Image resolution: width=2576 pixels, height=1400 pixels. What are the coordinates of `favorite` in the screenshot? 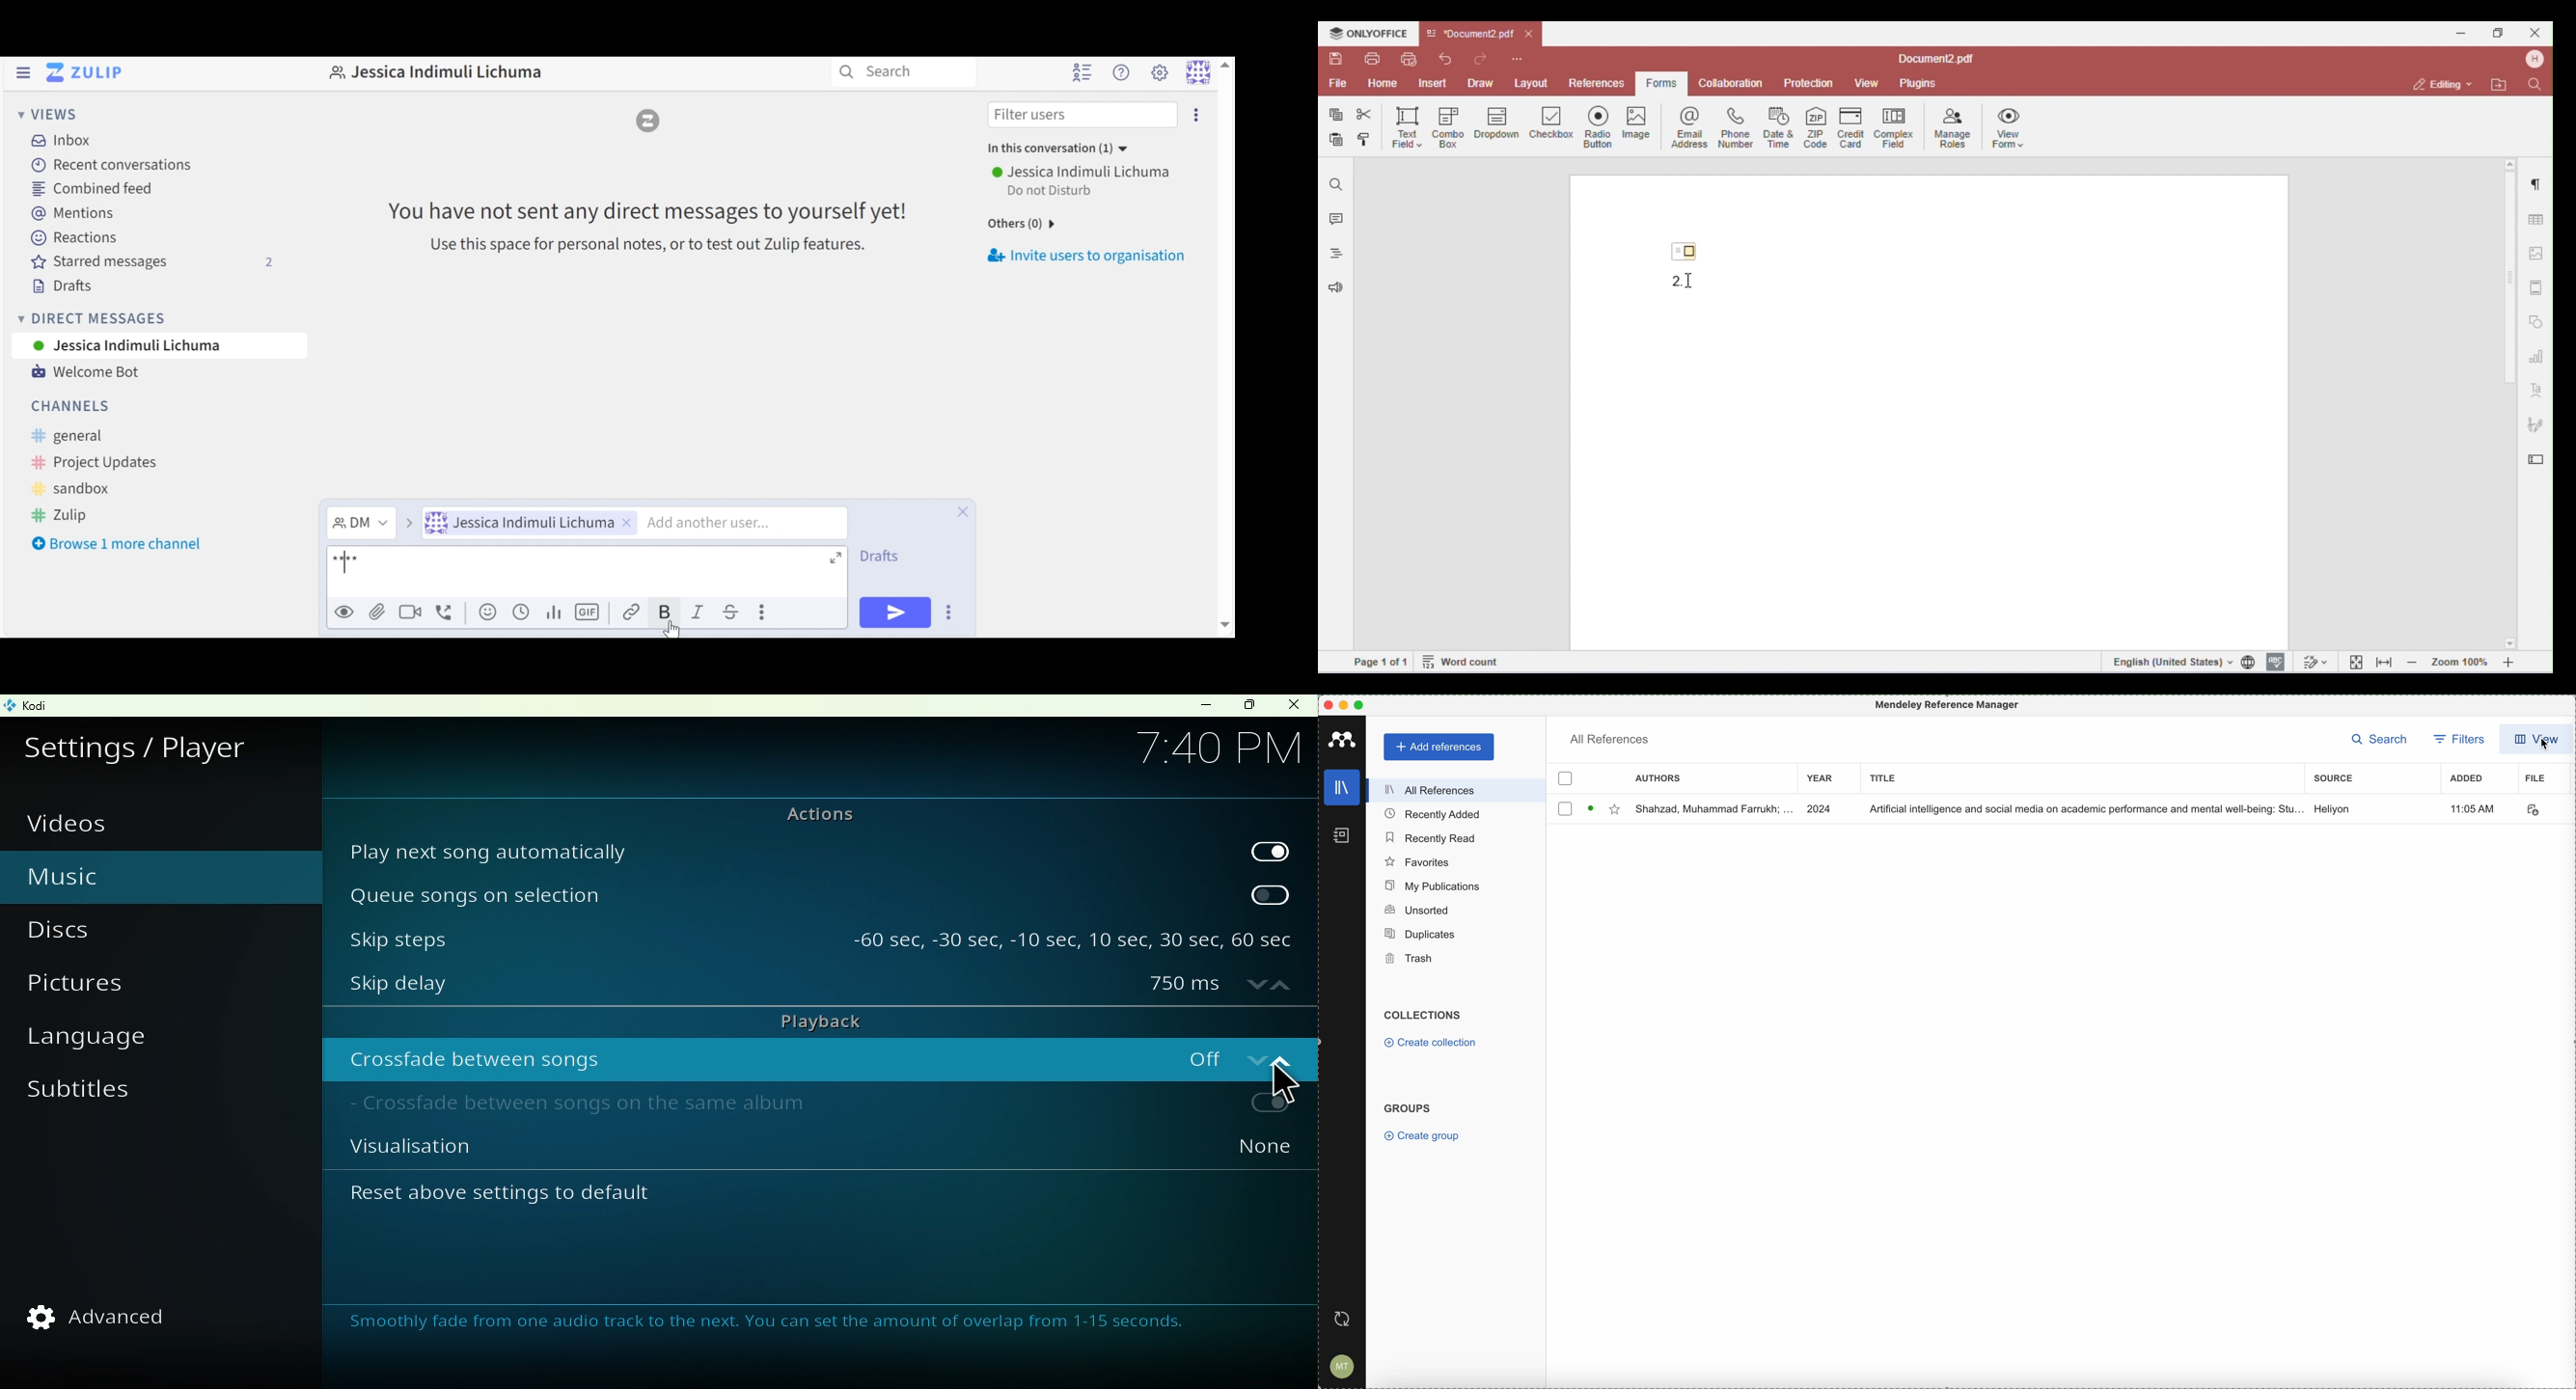 It's located at (1615, 810).